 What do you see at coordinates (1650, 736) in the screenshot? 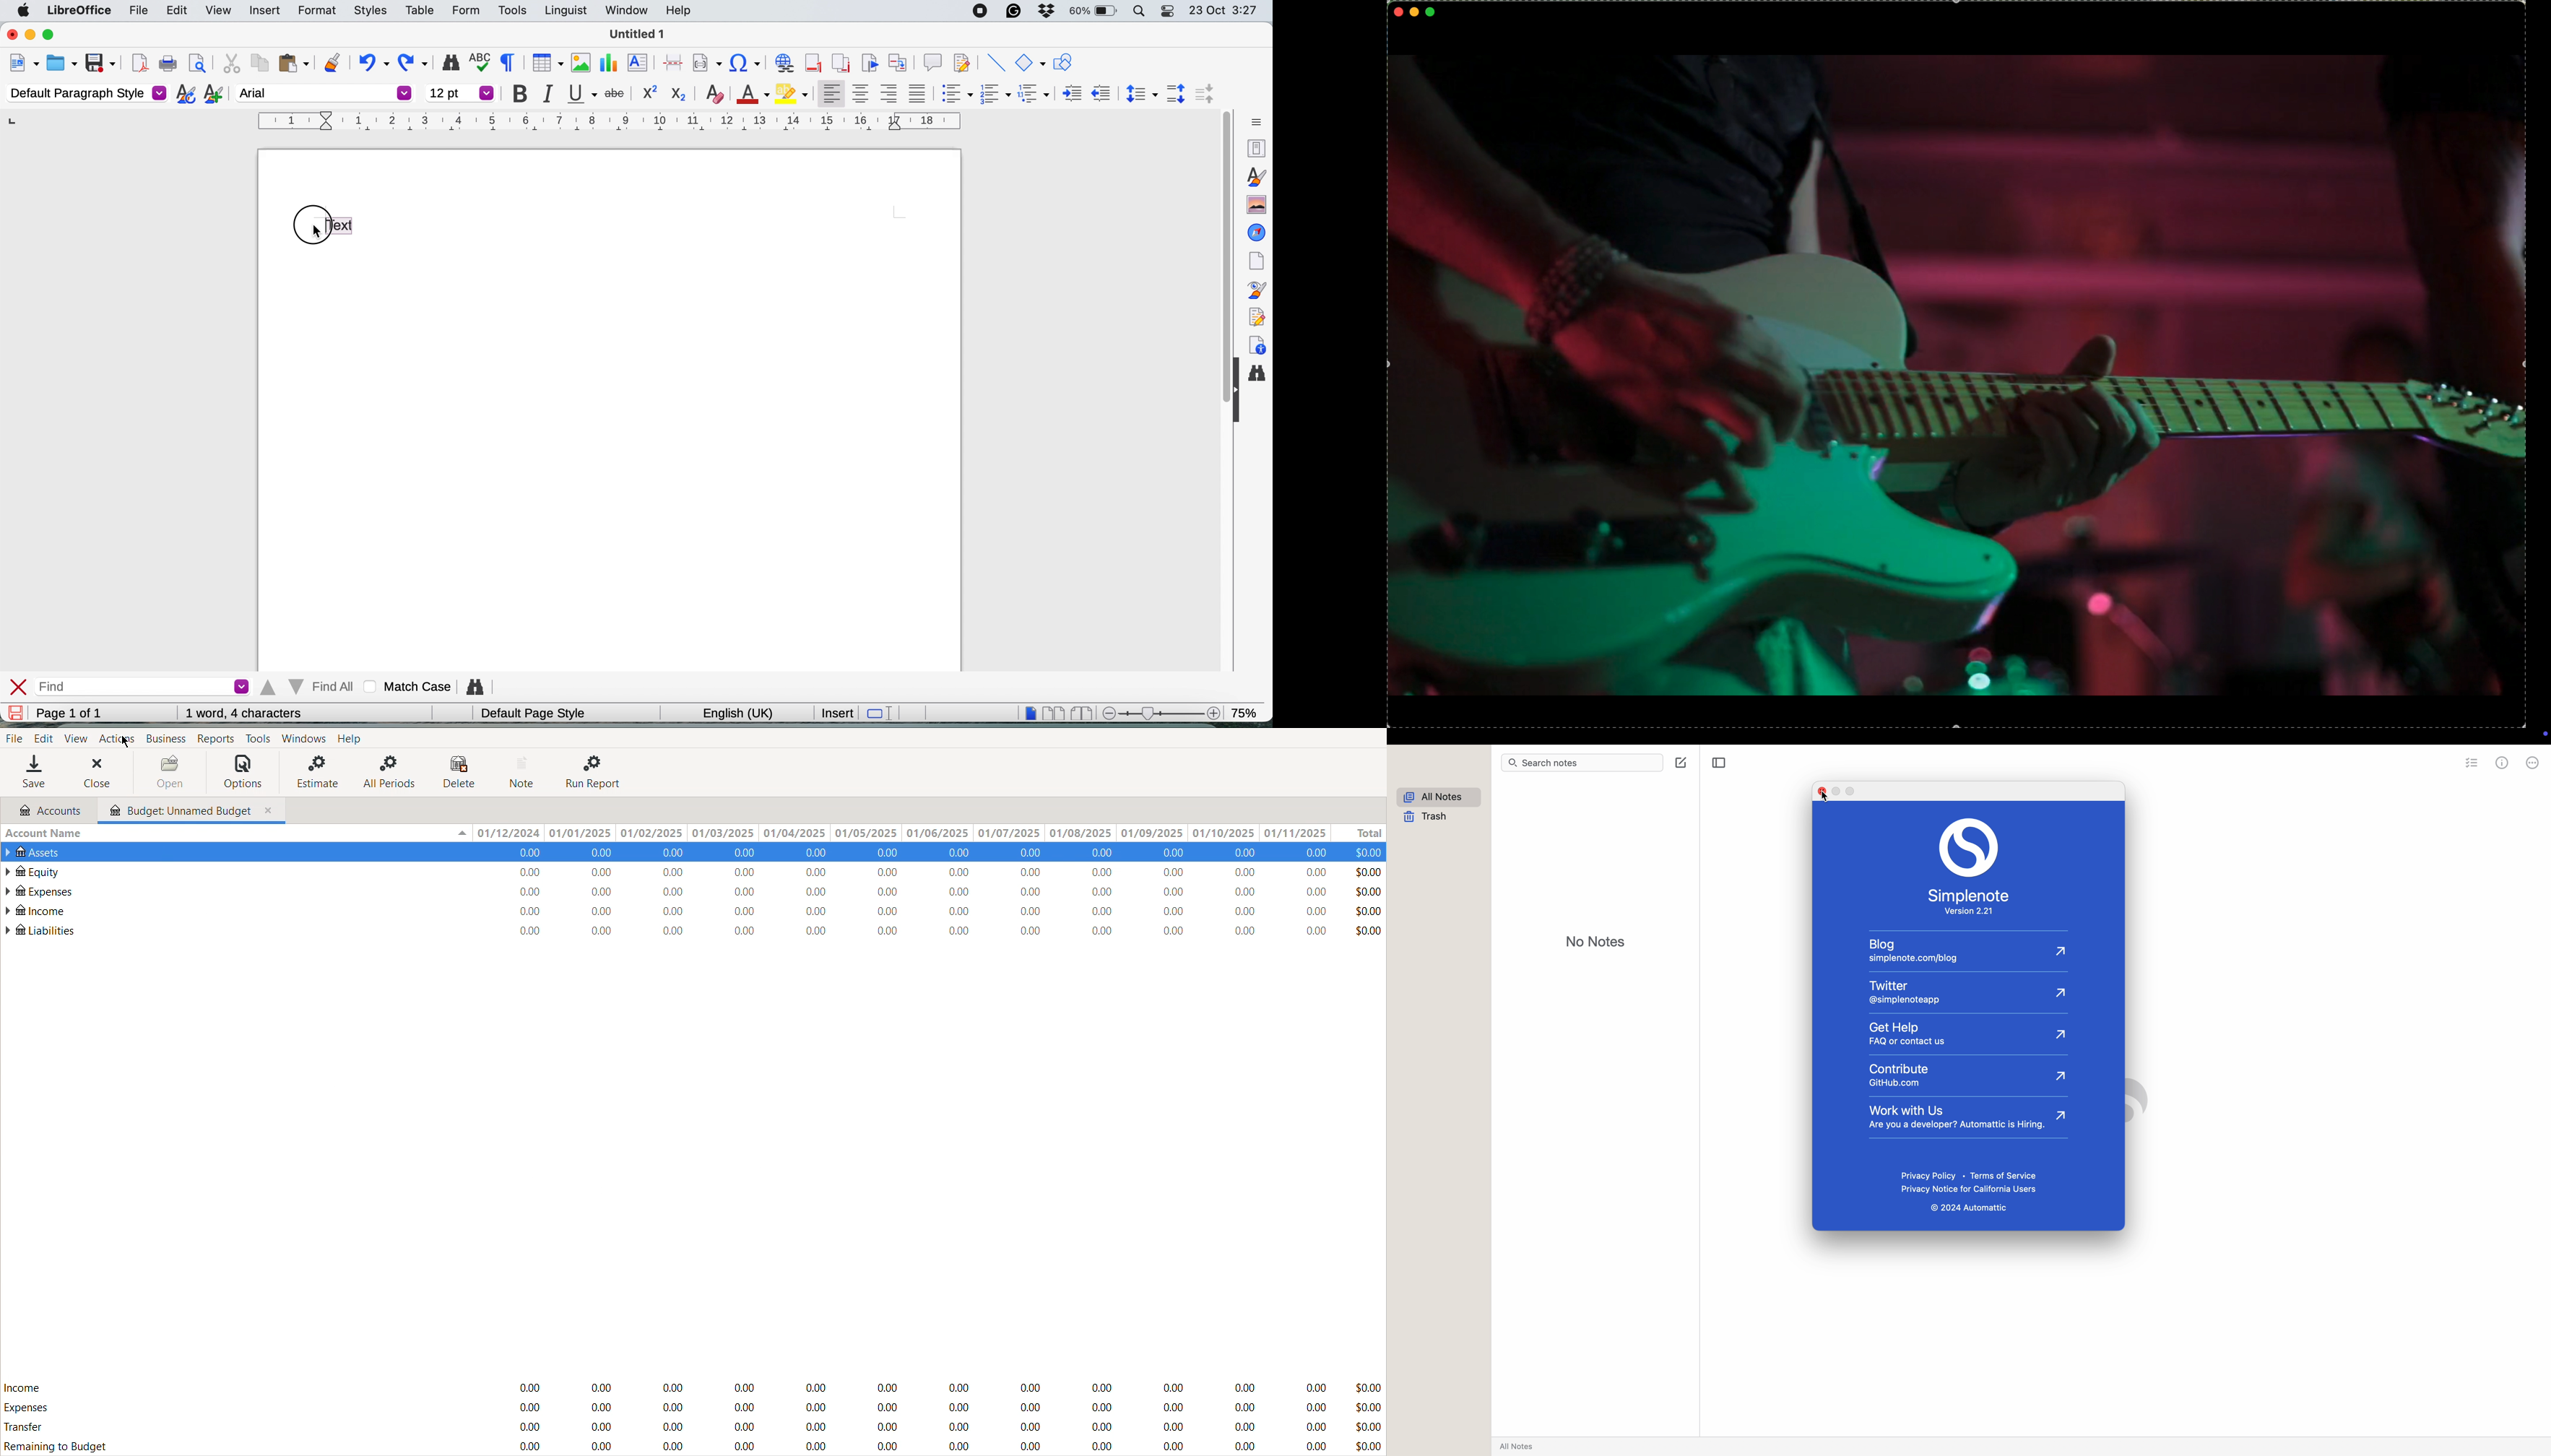
I see `window` at bounding box center [1650, 736].